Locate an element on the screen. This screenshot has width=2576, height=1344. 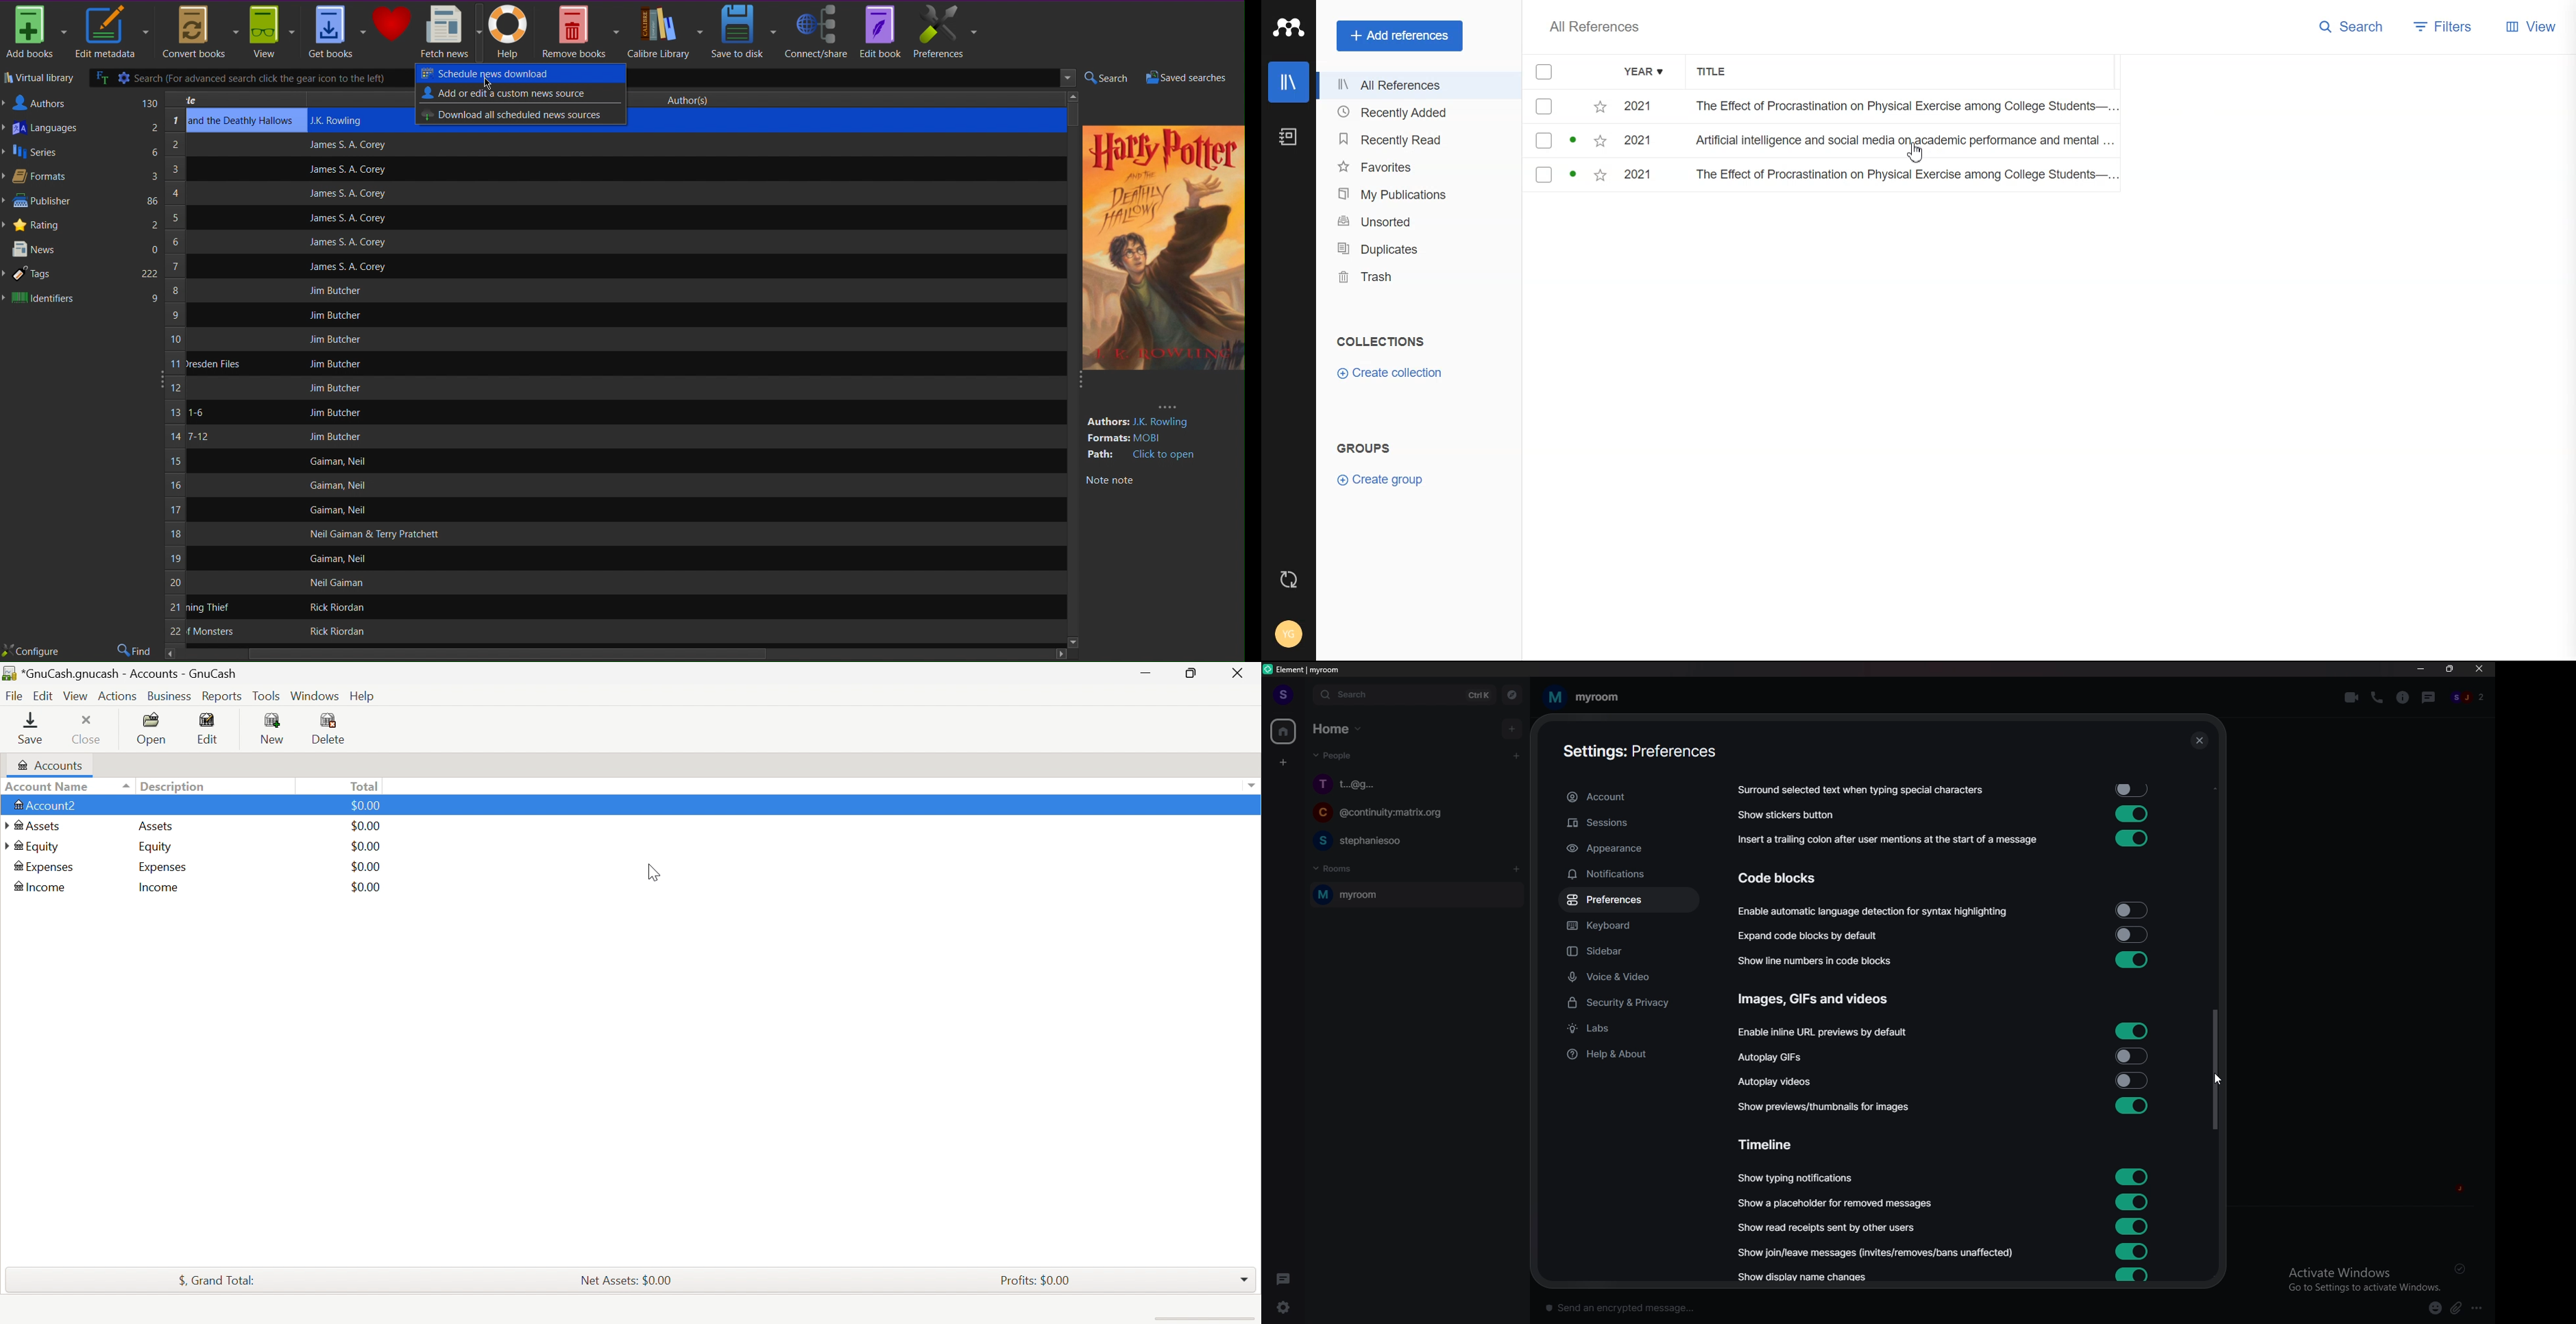
Dresden Files is located at coordinates (214, 363).